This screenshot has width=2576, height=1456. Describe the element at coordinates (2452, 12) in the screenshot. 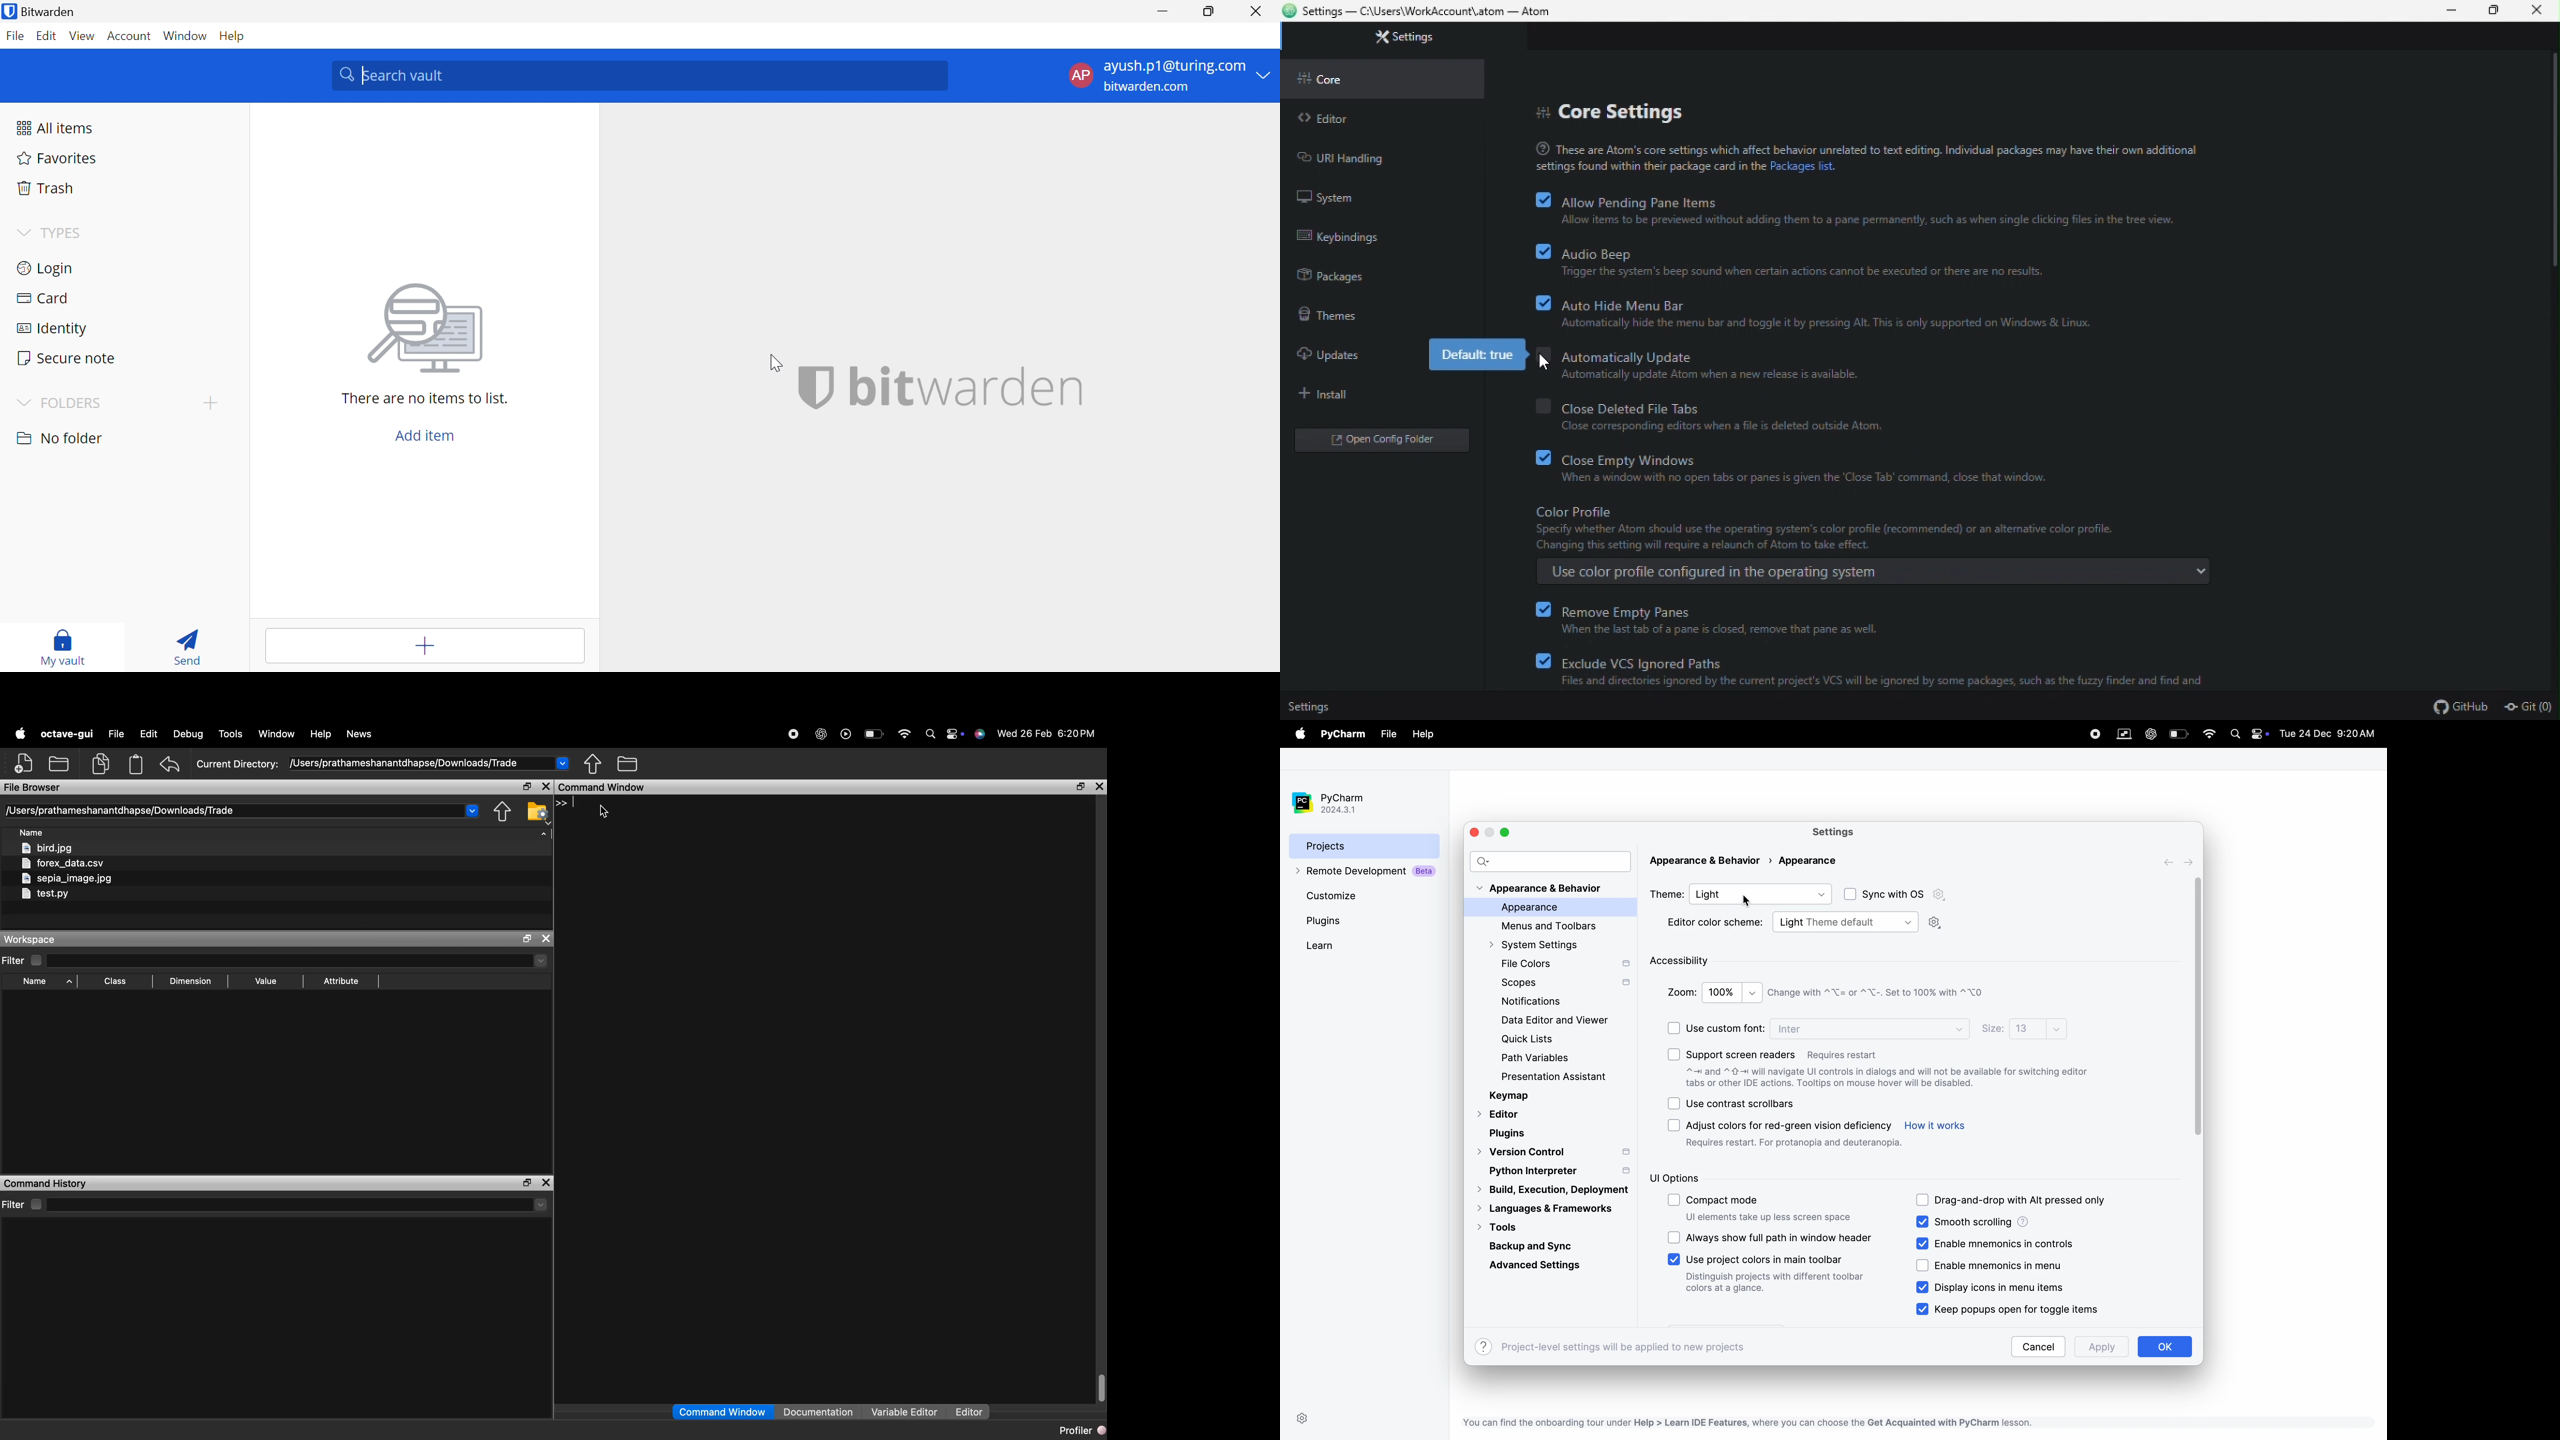

I see `Minimize` at that location.